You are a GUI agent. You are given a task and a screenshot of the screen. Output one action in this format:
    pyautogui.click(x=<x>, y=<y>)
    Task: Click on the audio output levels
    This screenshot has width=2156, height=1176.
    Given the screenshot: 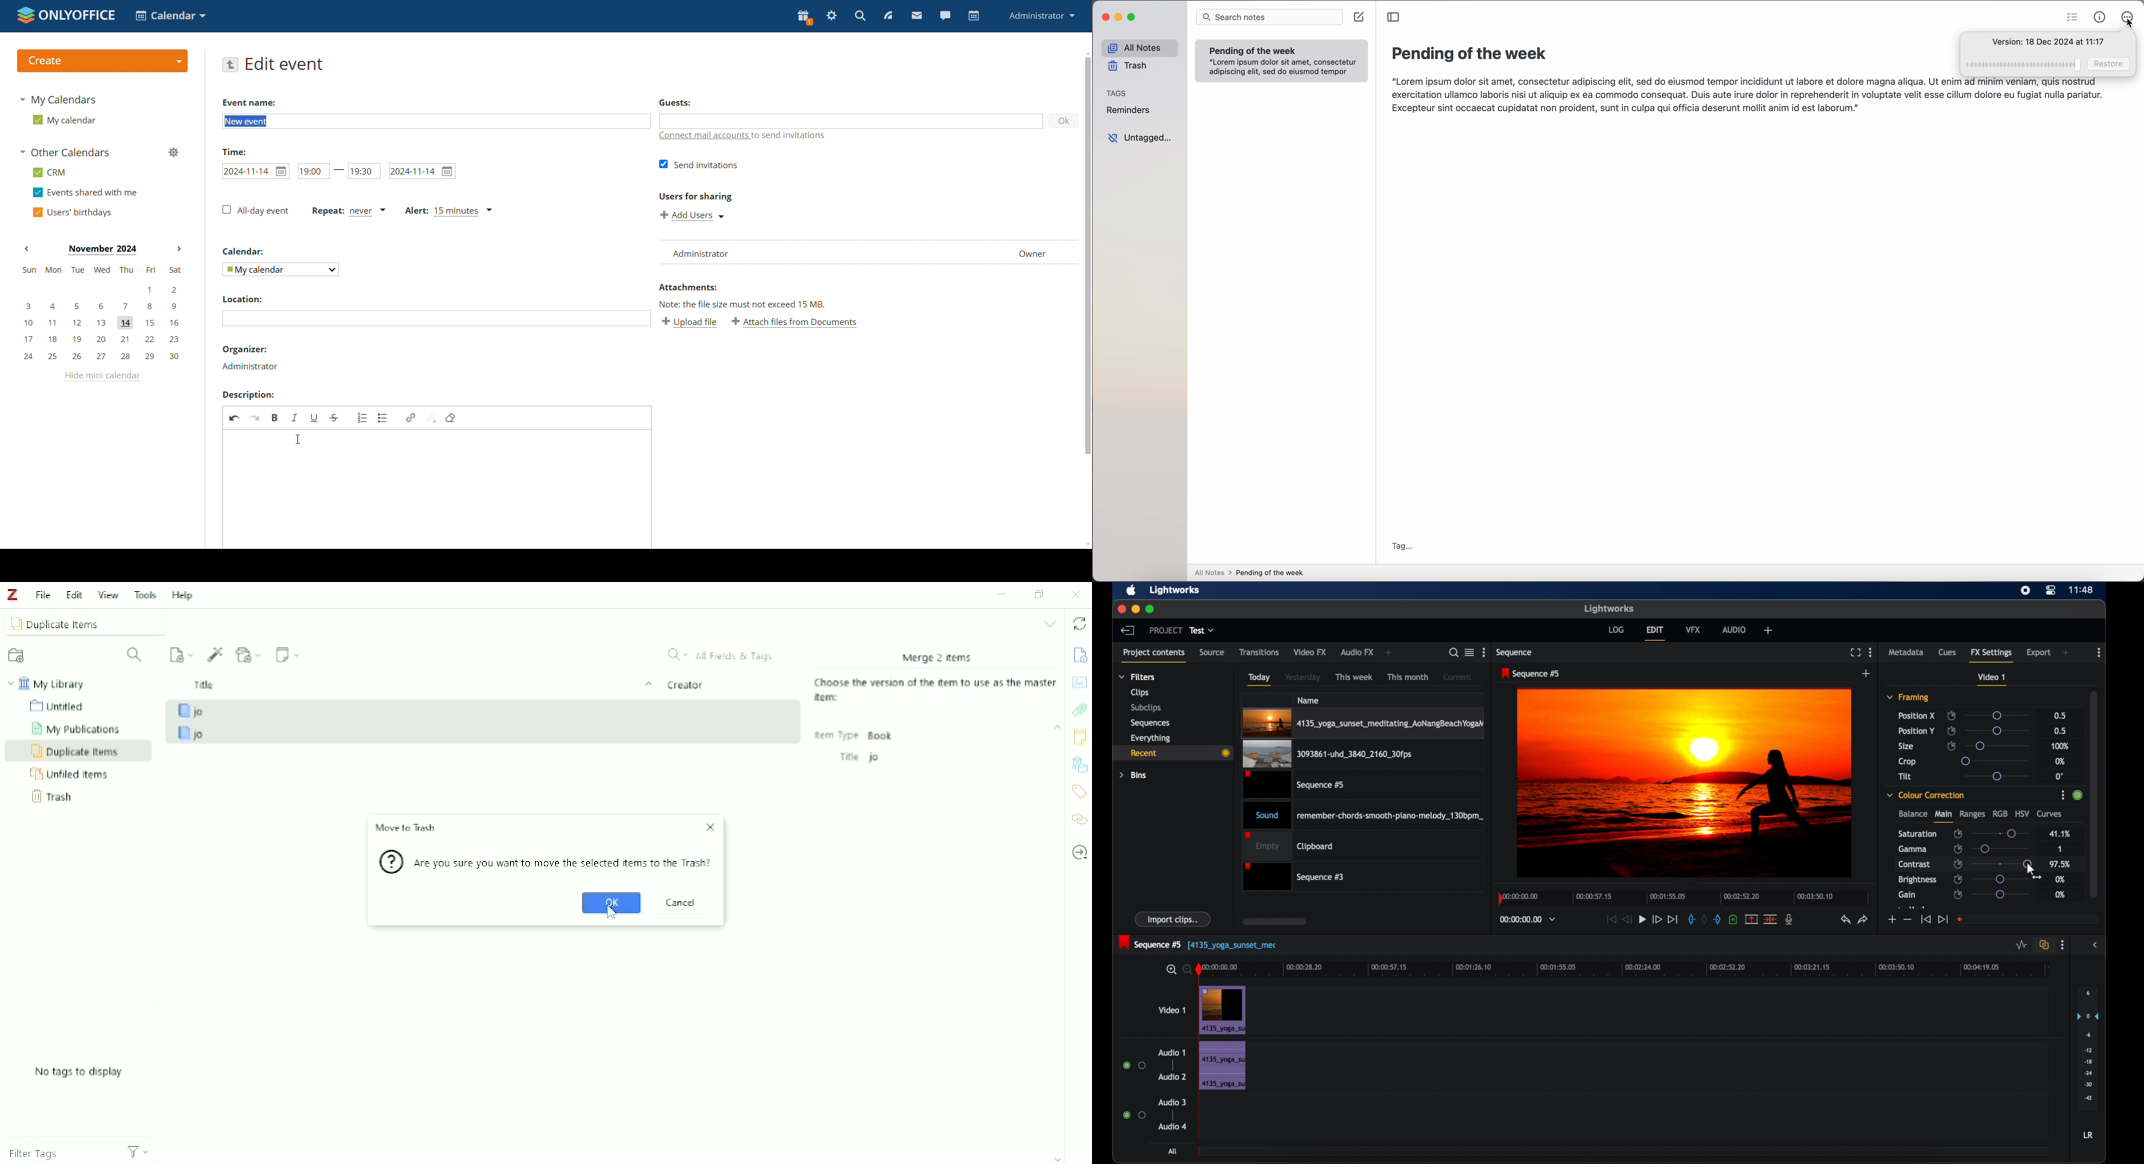 What is the action you would take?
    pyautogui.click(x=2088, y=1049)
    